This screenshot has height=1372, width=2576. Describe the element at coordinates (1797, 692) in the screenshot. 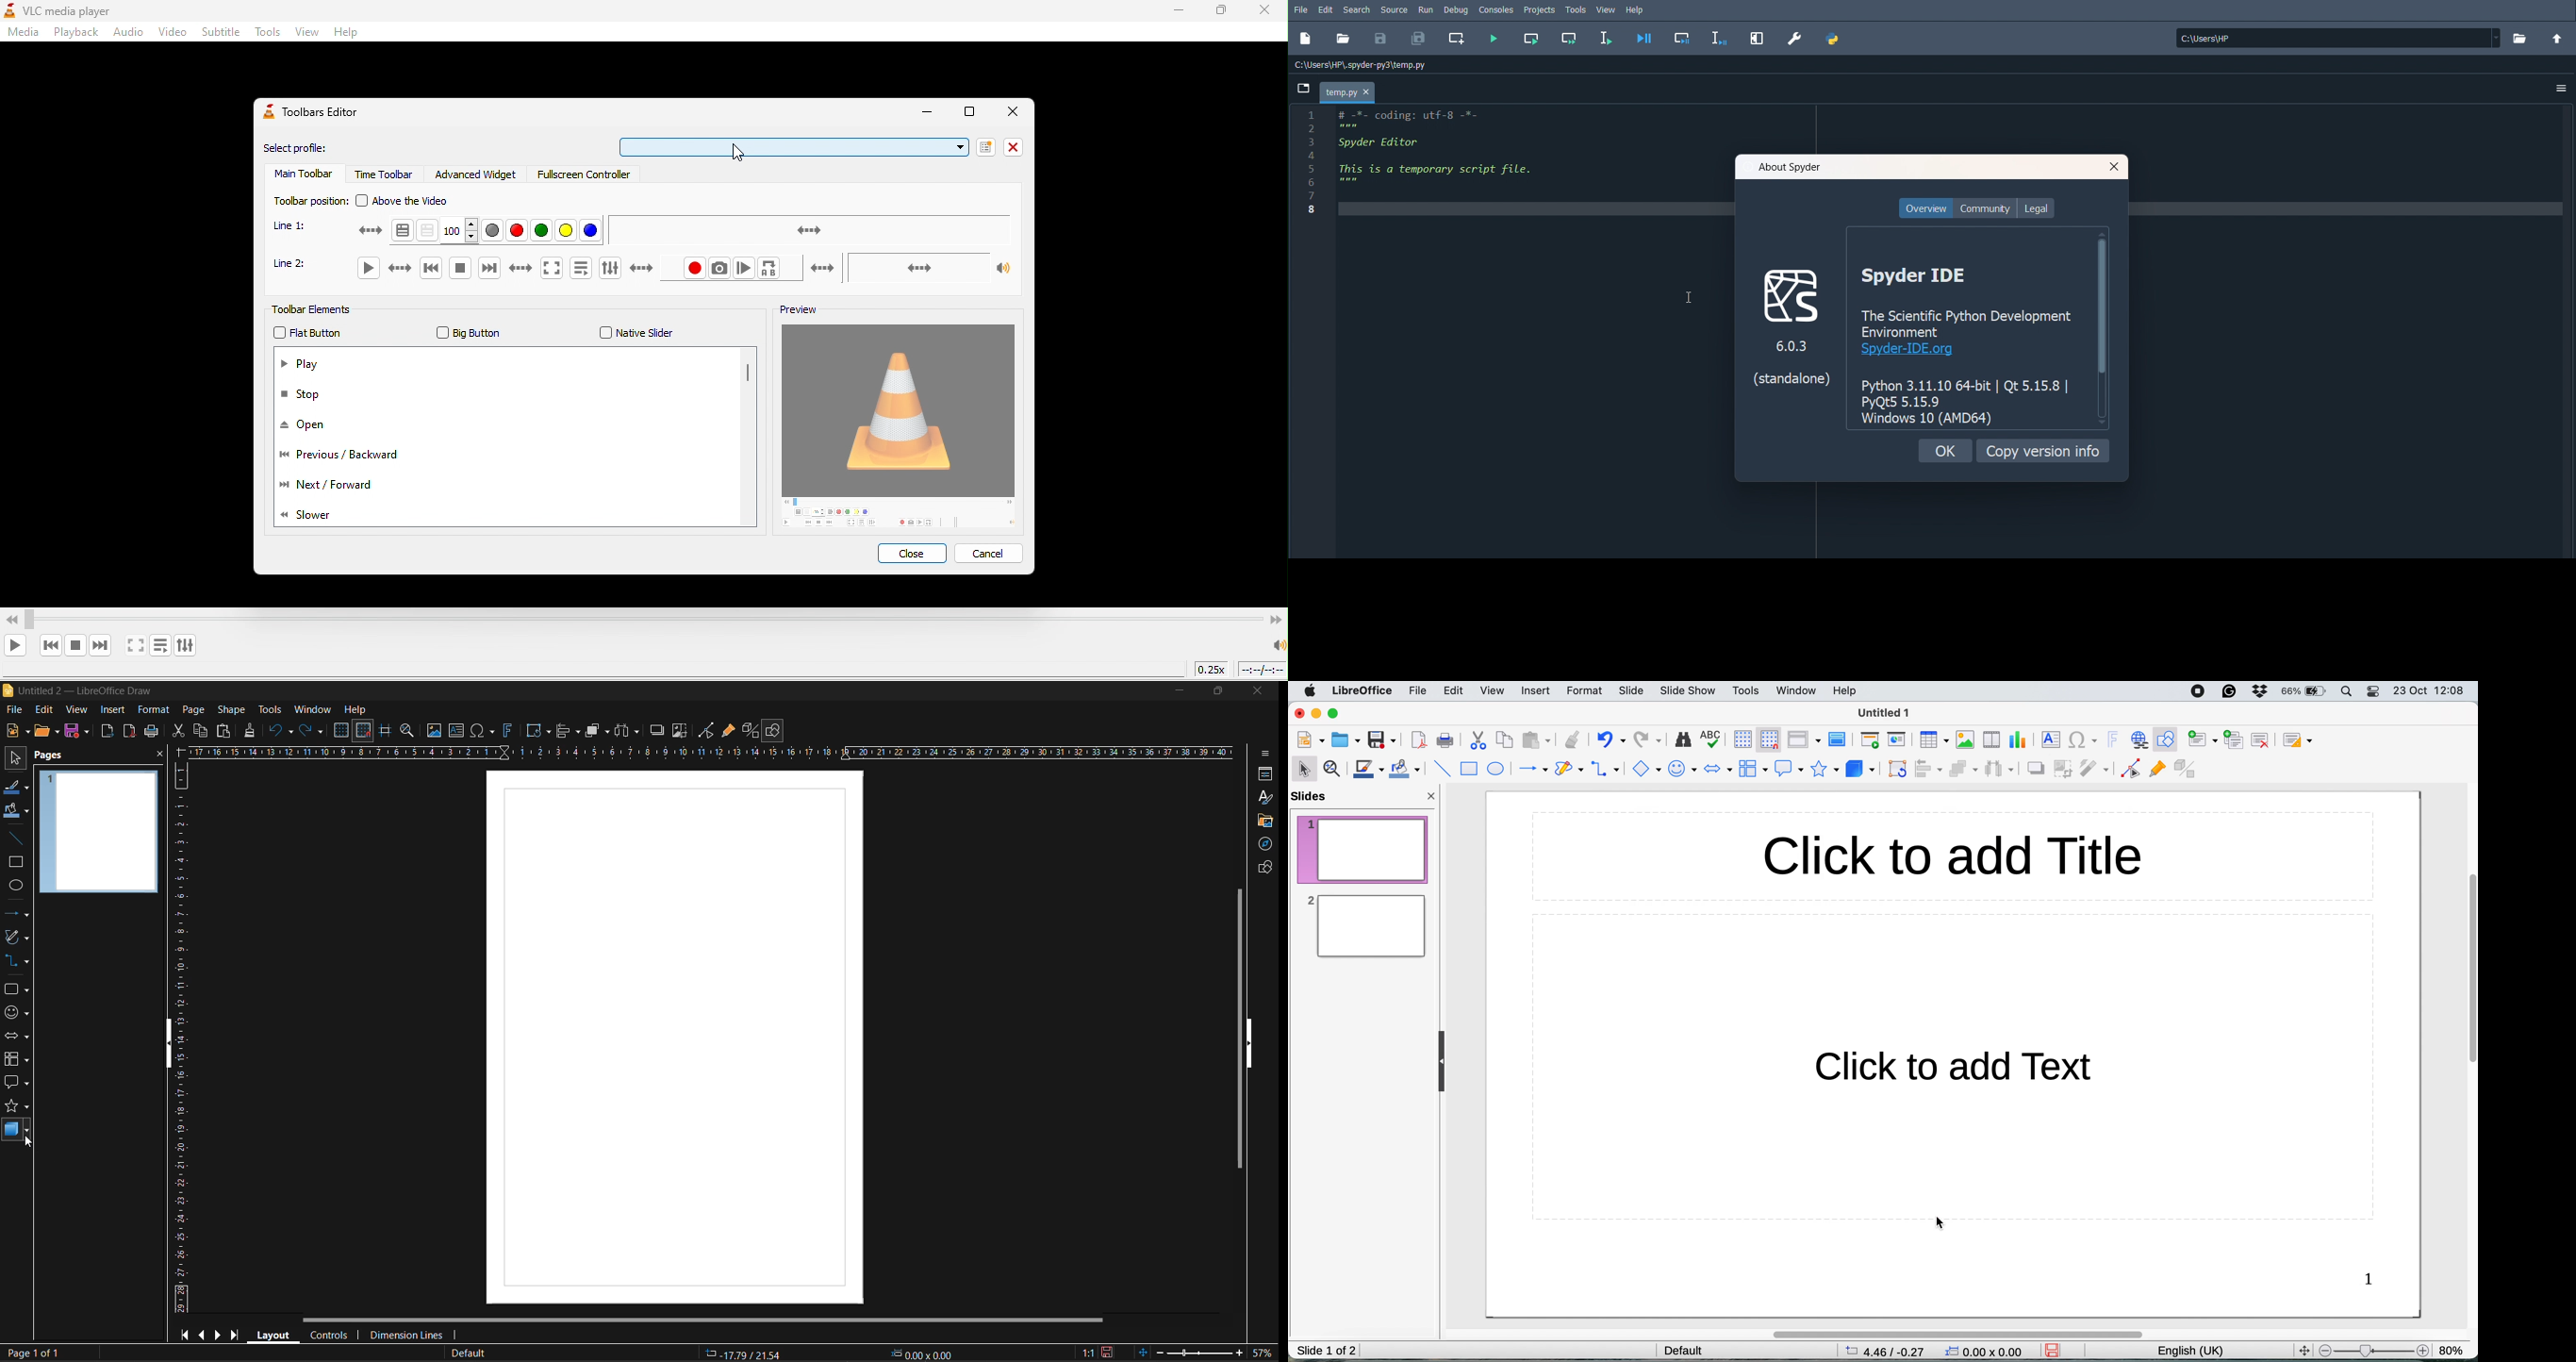

I see `window` at that location.